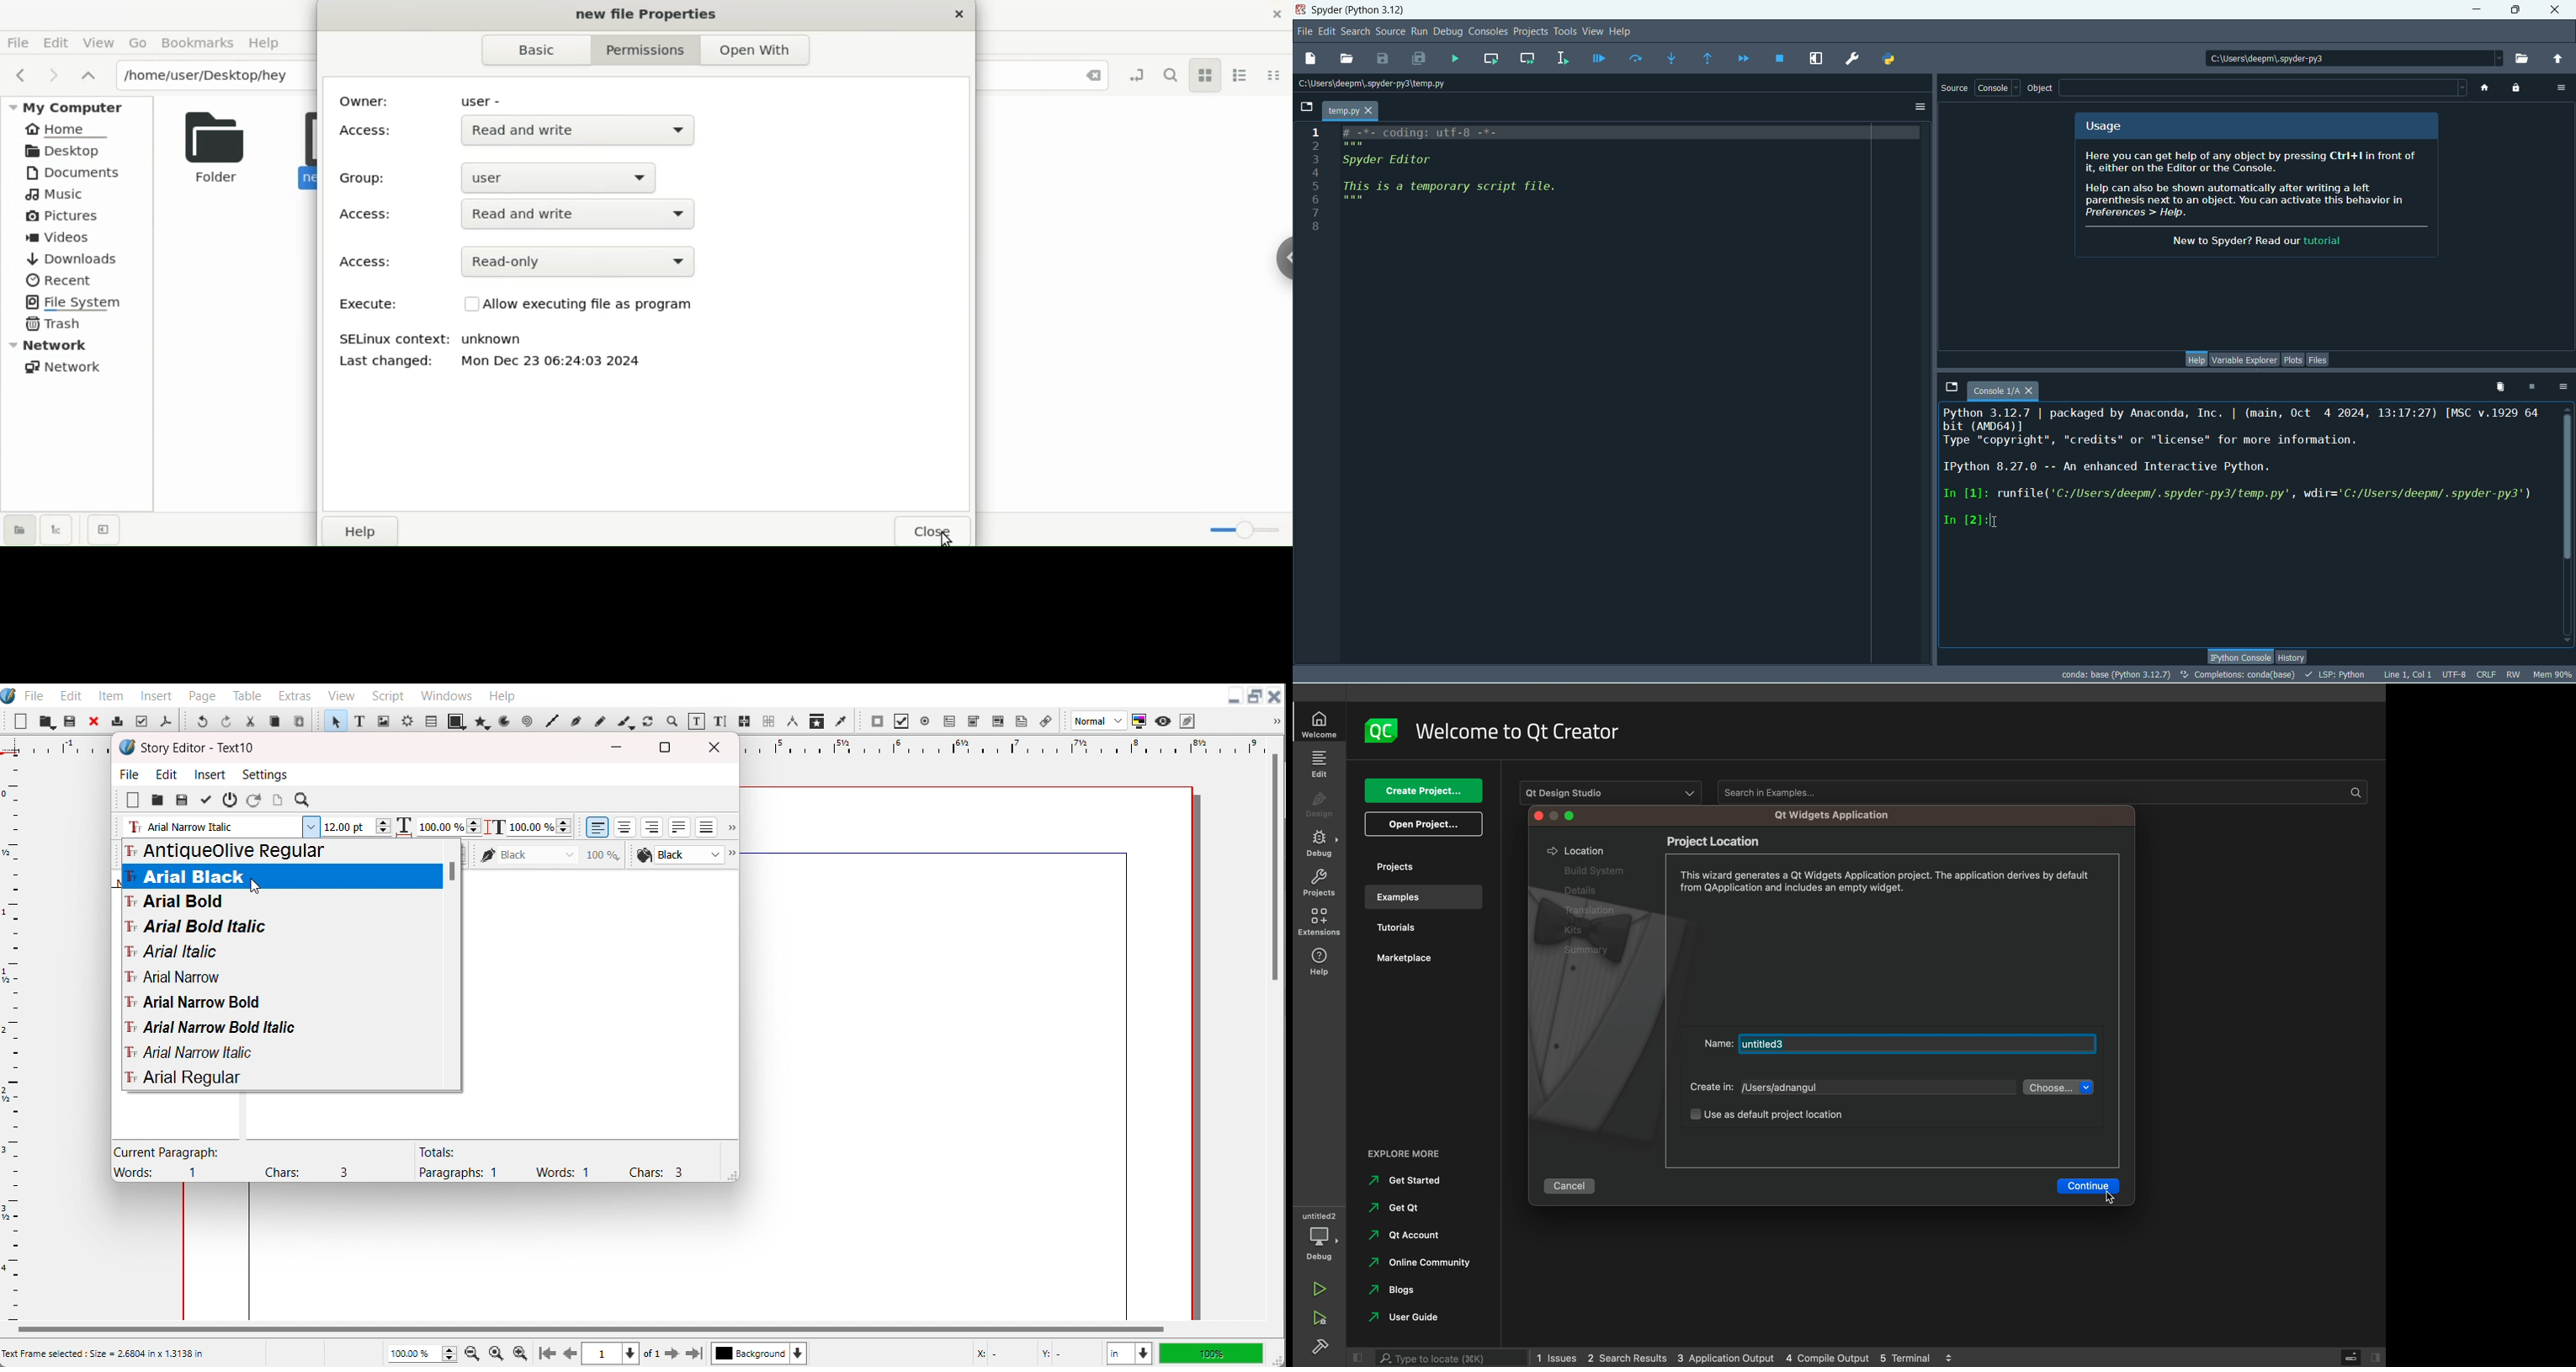  What do you see at coordinates (275, 721) in the screenshot?
I see `Copy` at bounding box center [275, 721].